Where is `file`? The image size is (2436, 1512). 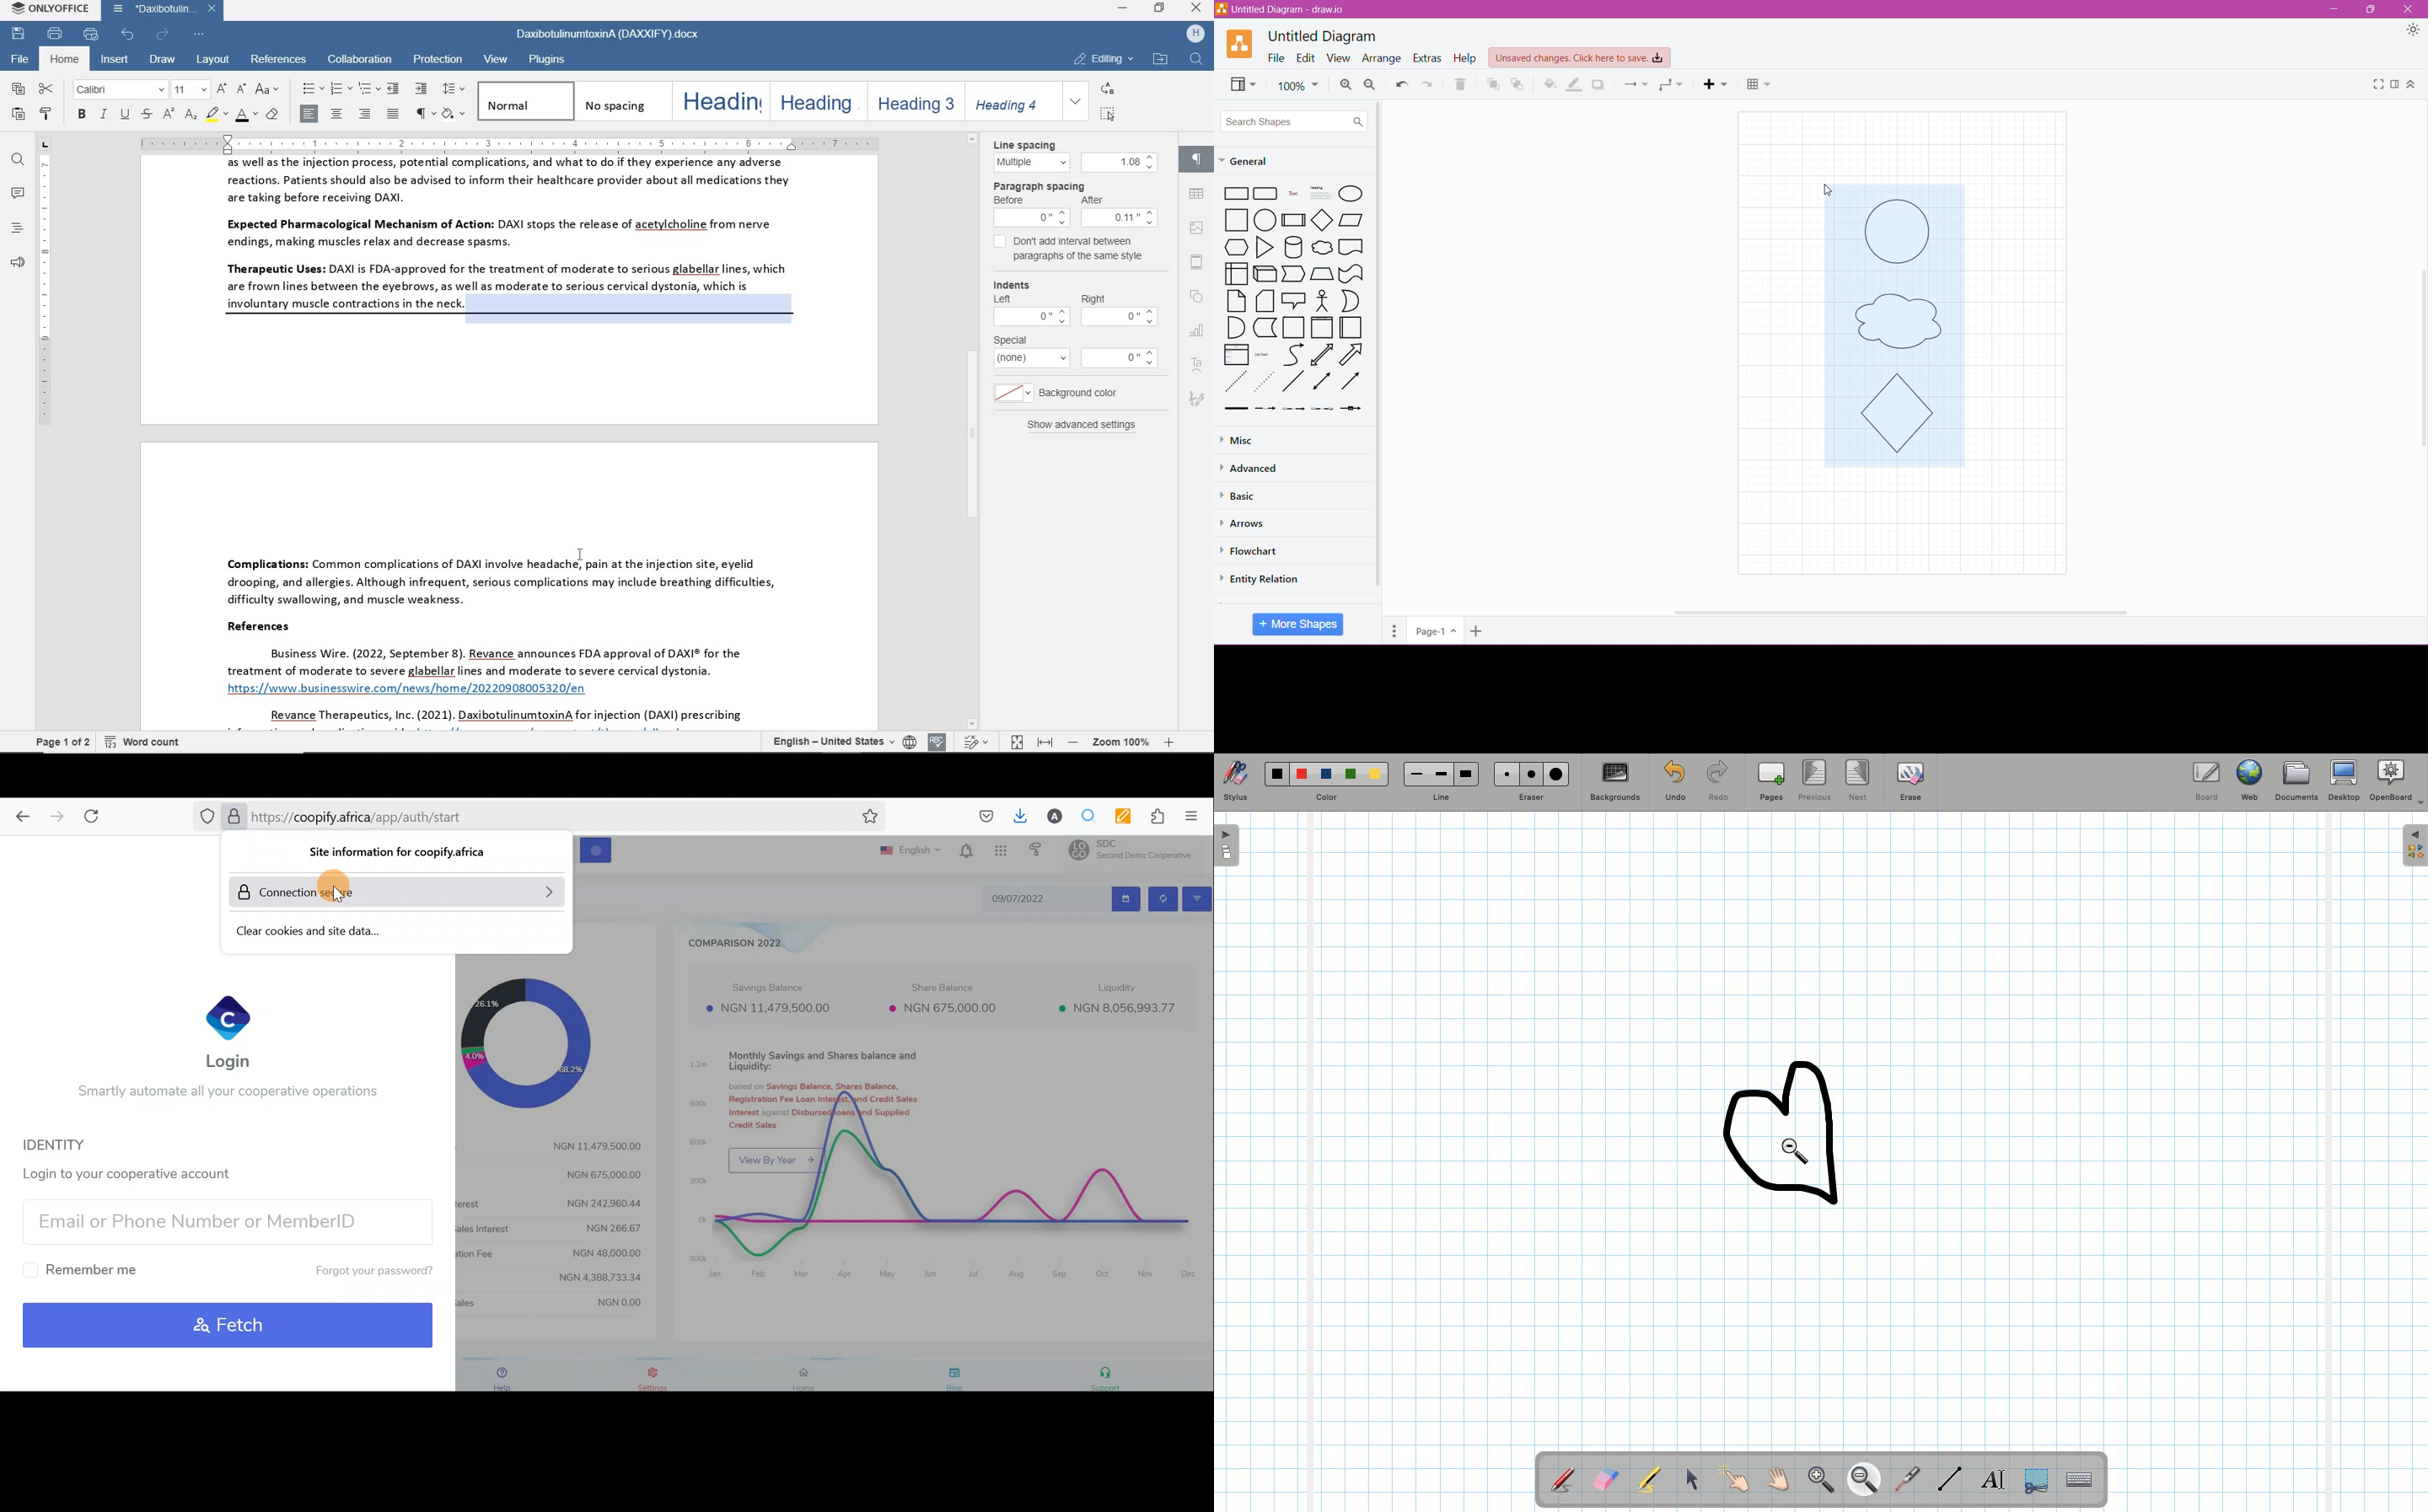 file is located at coordinates (21, 59).